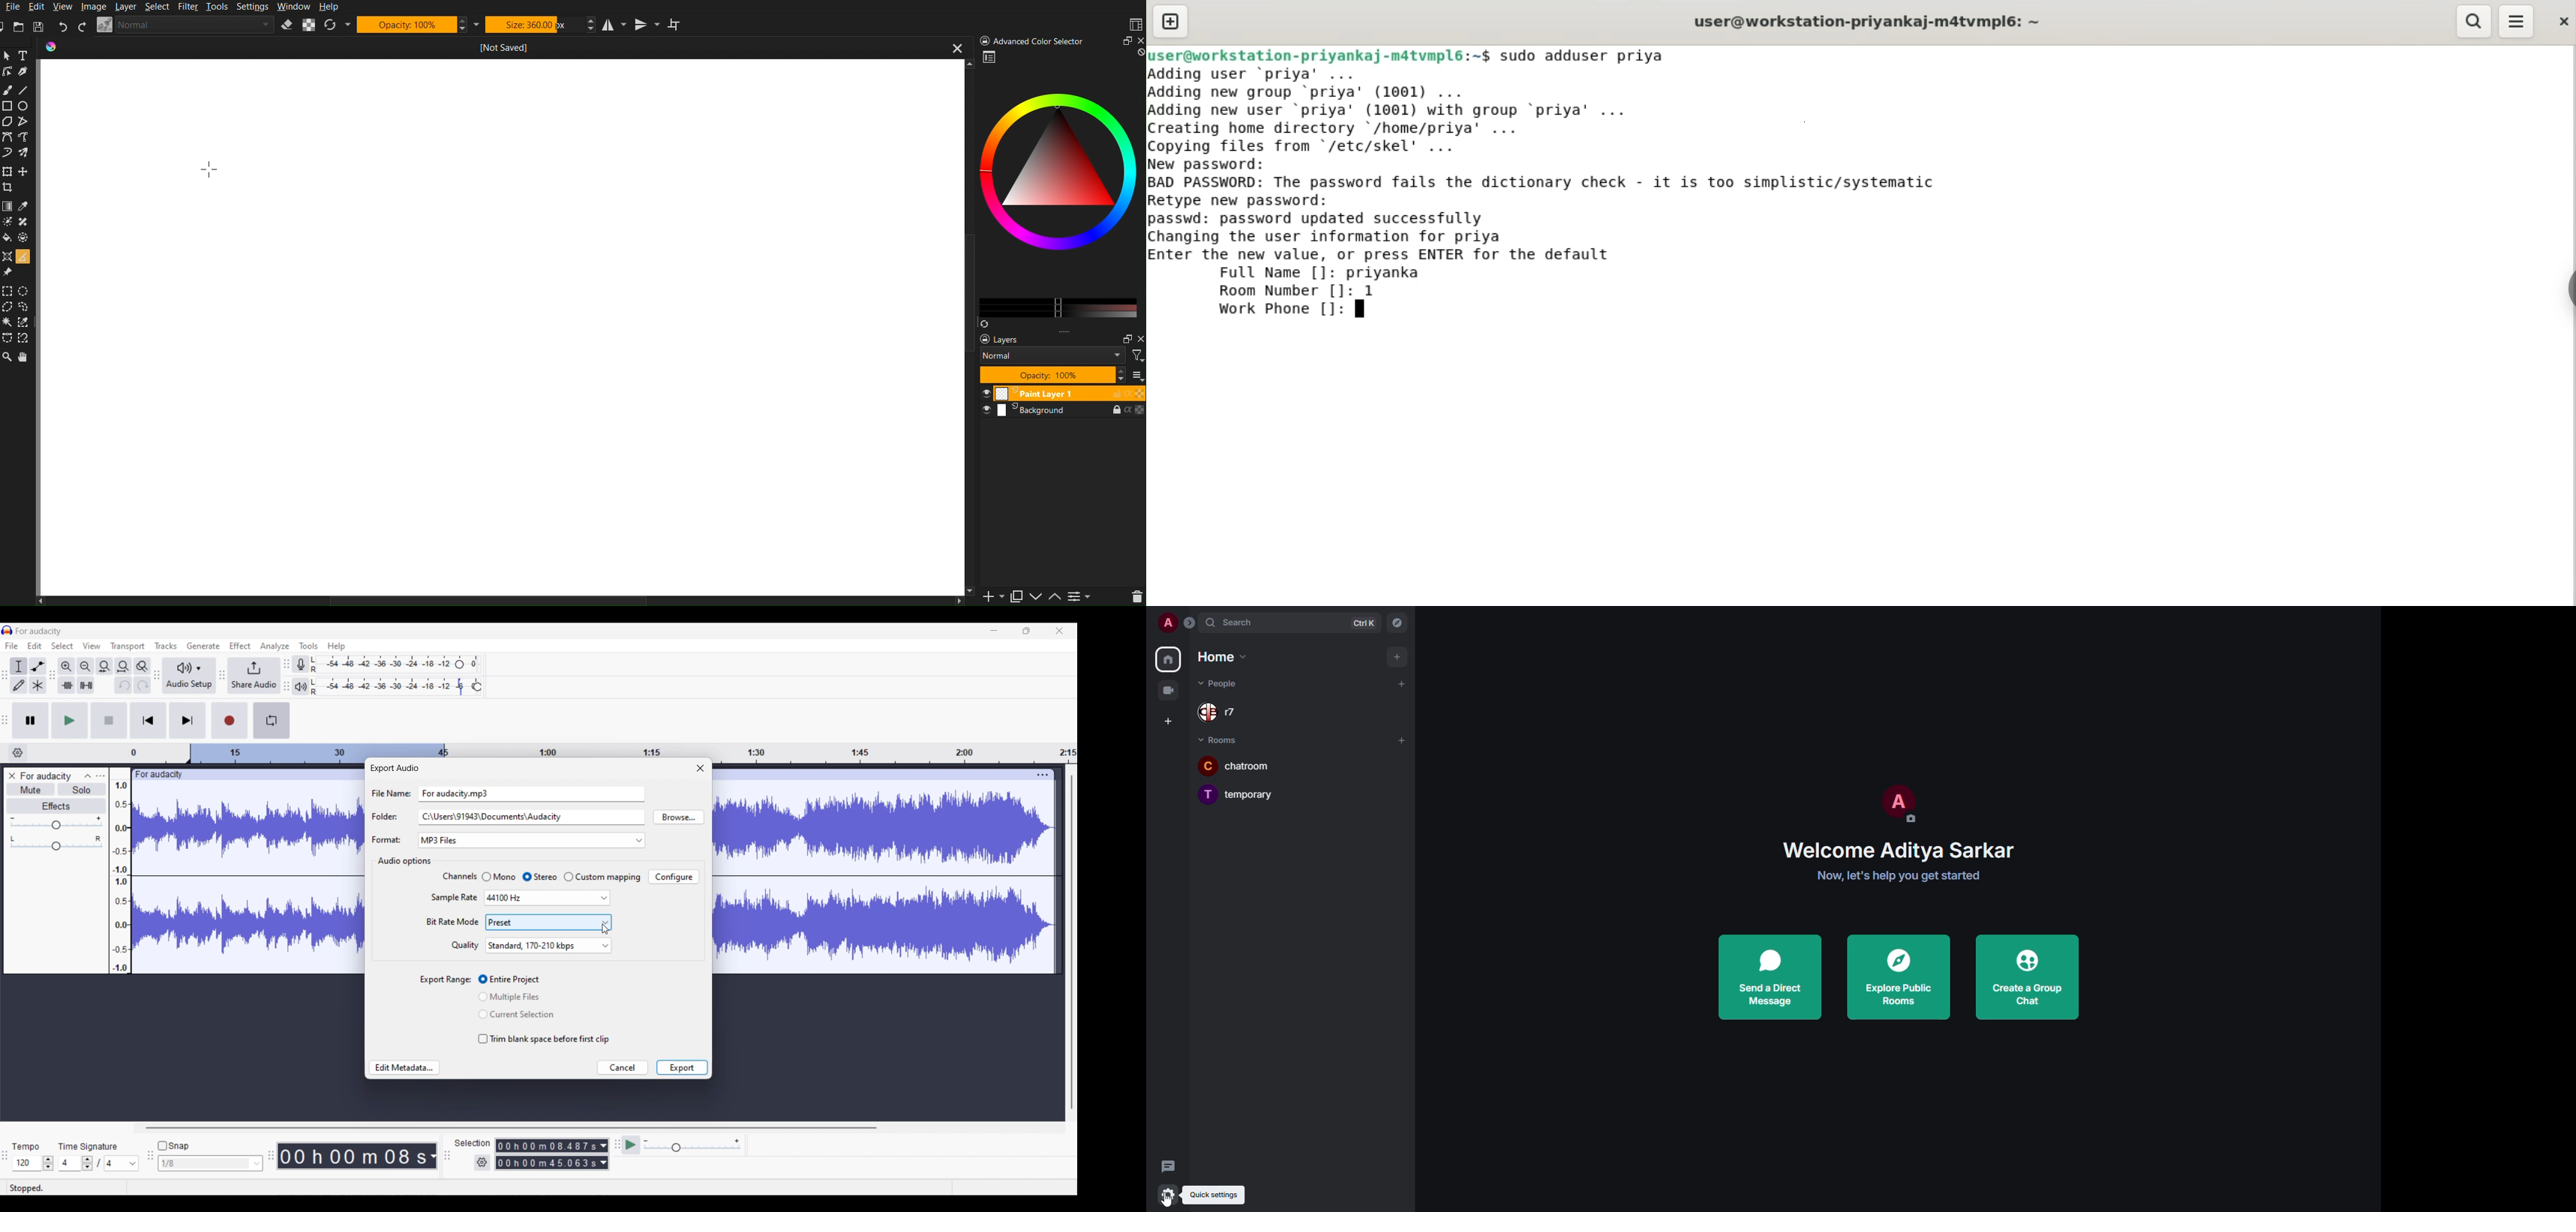 The height and width of the screenshot is (1232, 2576). Describe the element at coordinates (26, 307) in the screenshot. I see `Free Shape Marquee Tool` at that location.